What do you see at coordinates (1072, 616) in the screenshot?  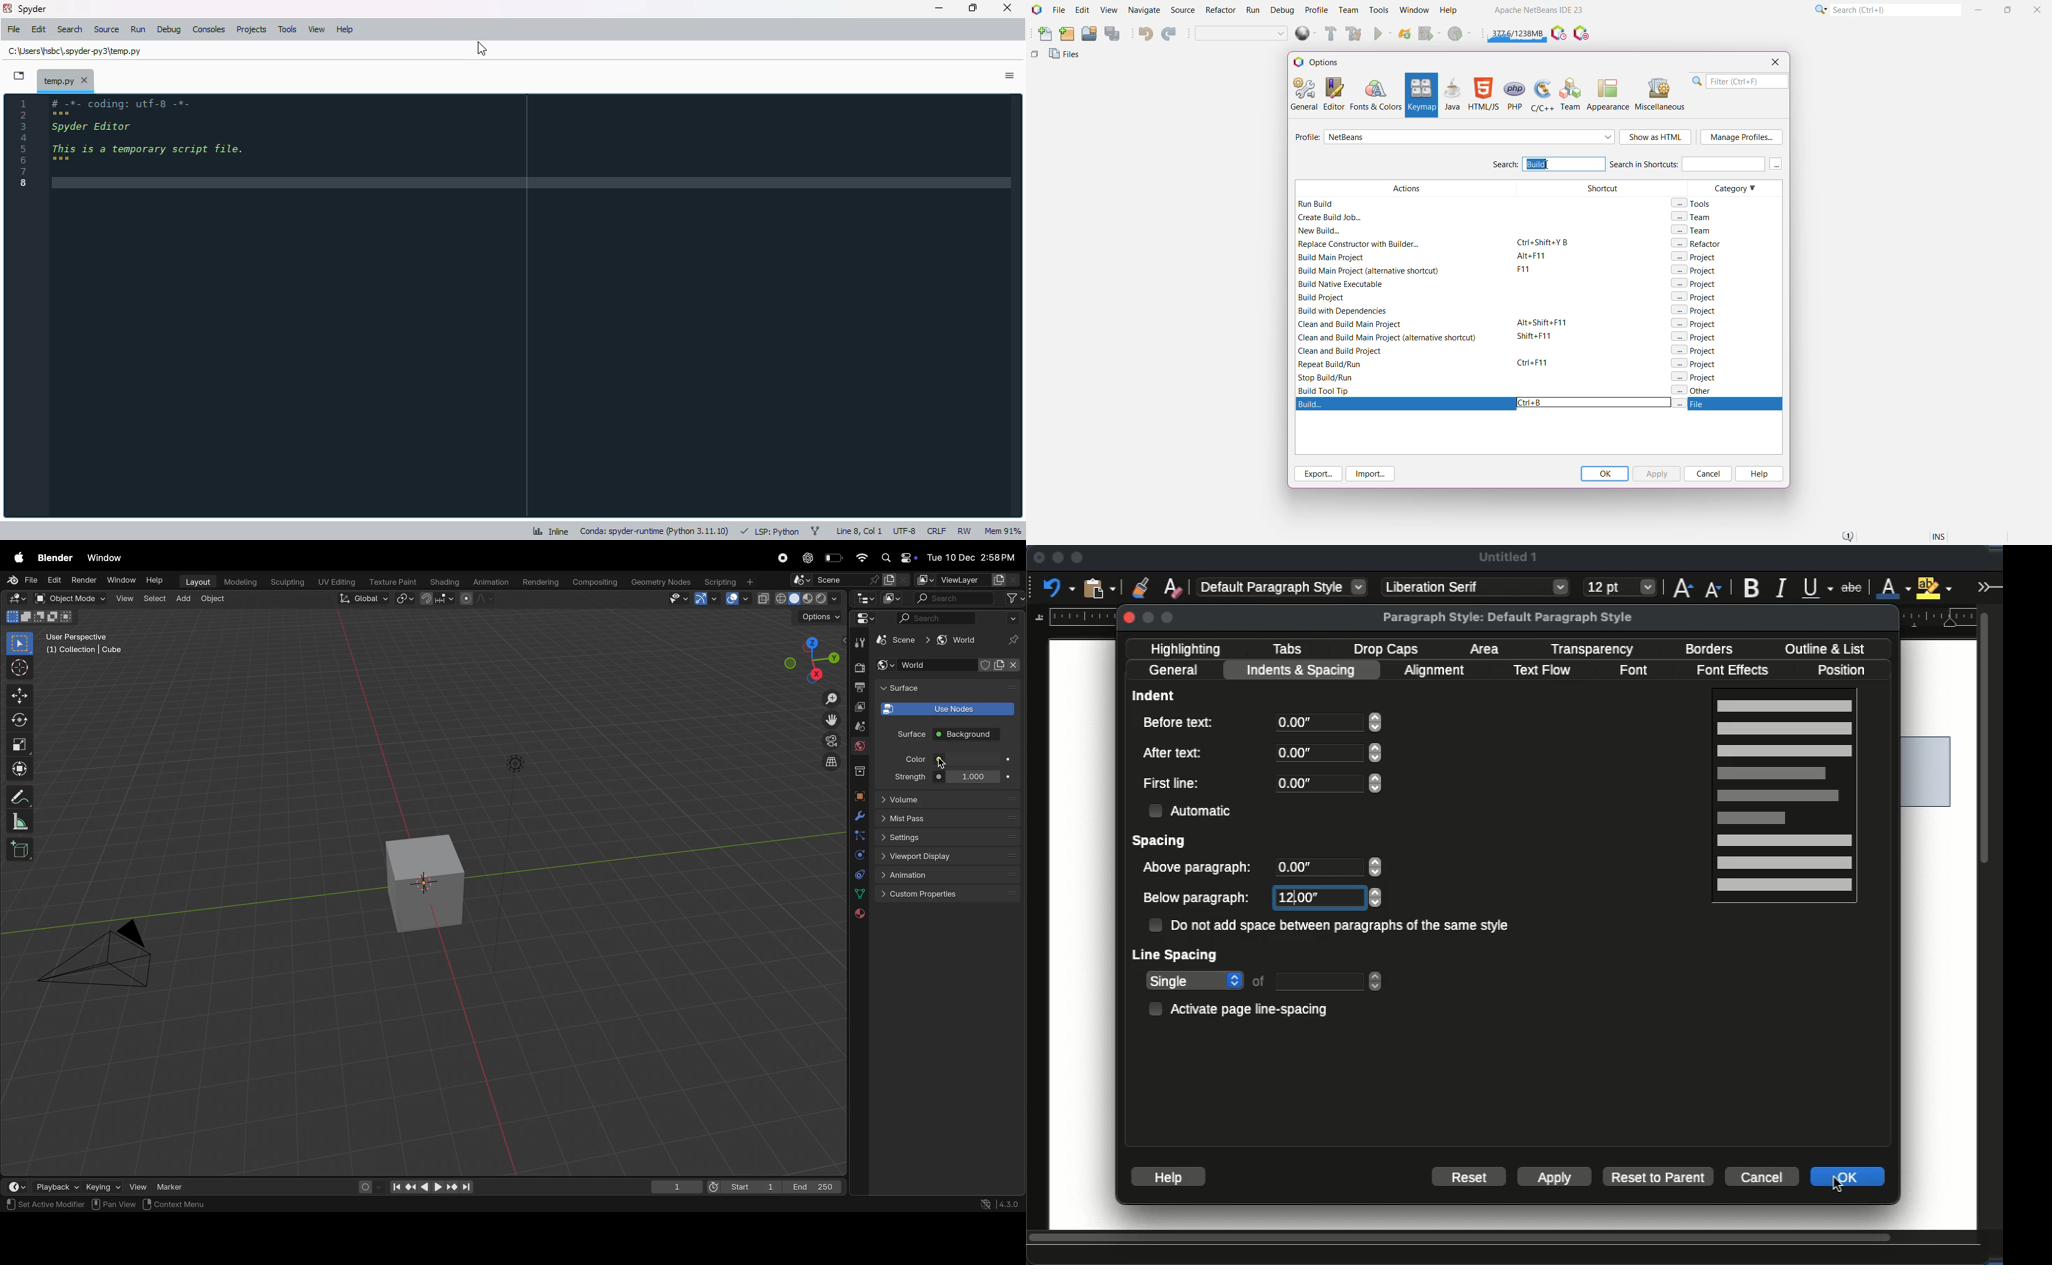 I see `guide` at bounding box center [1072, 616].